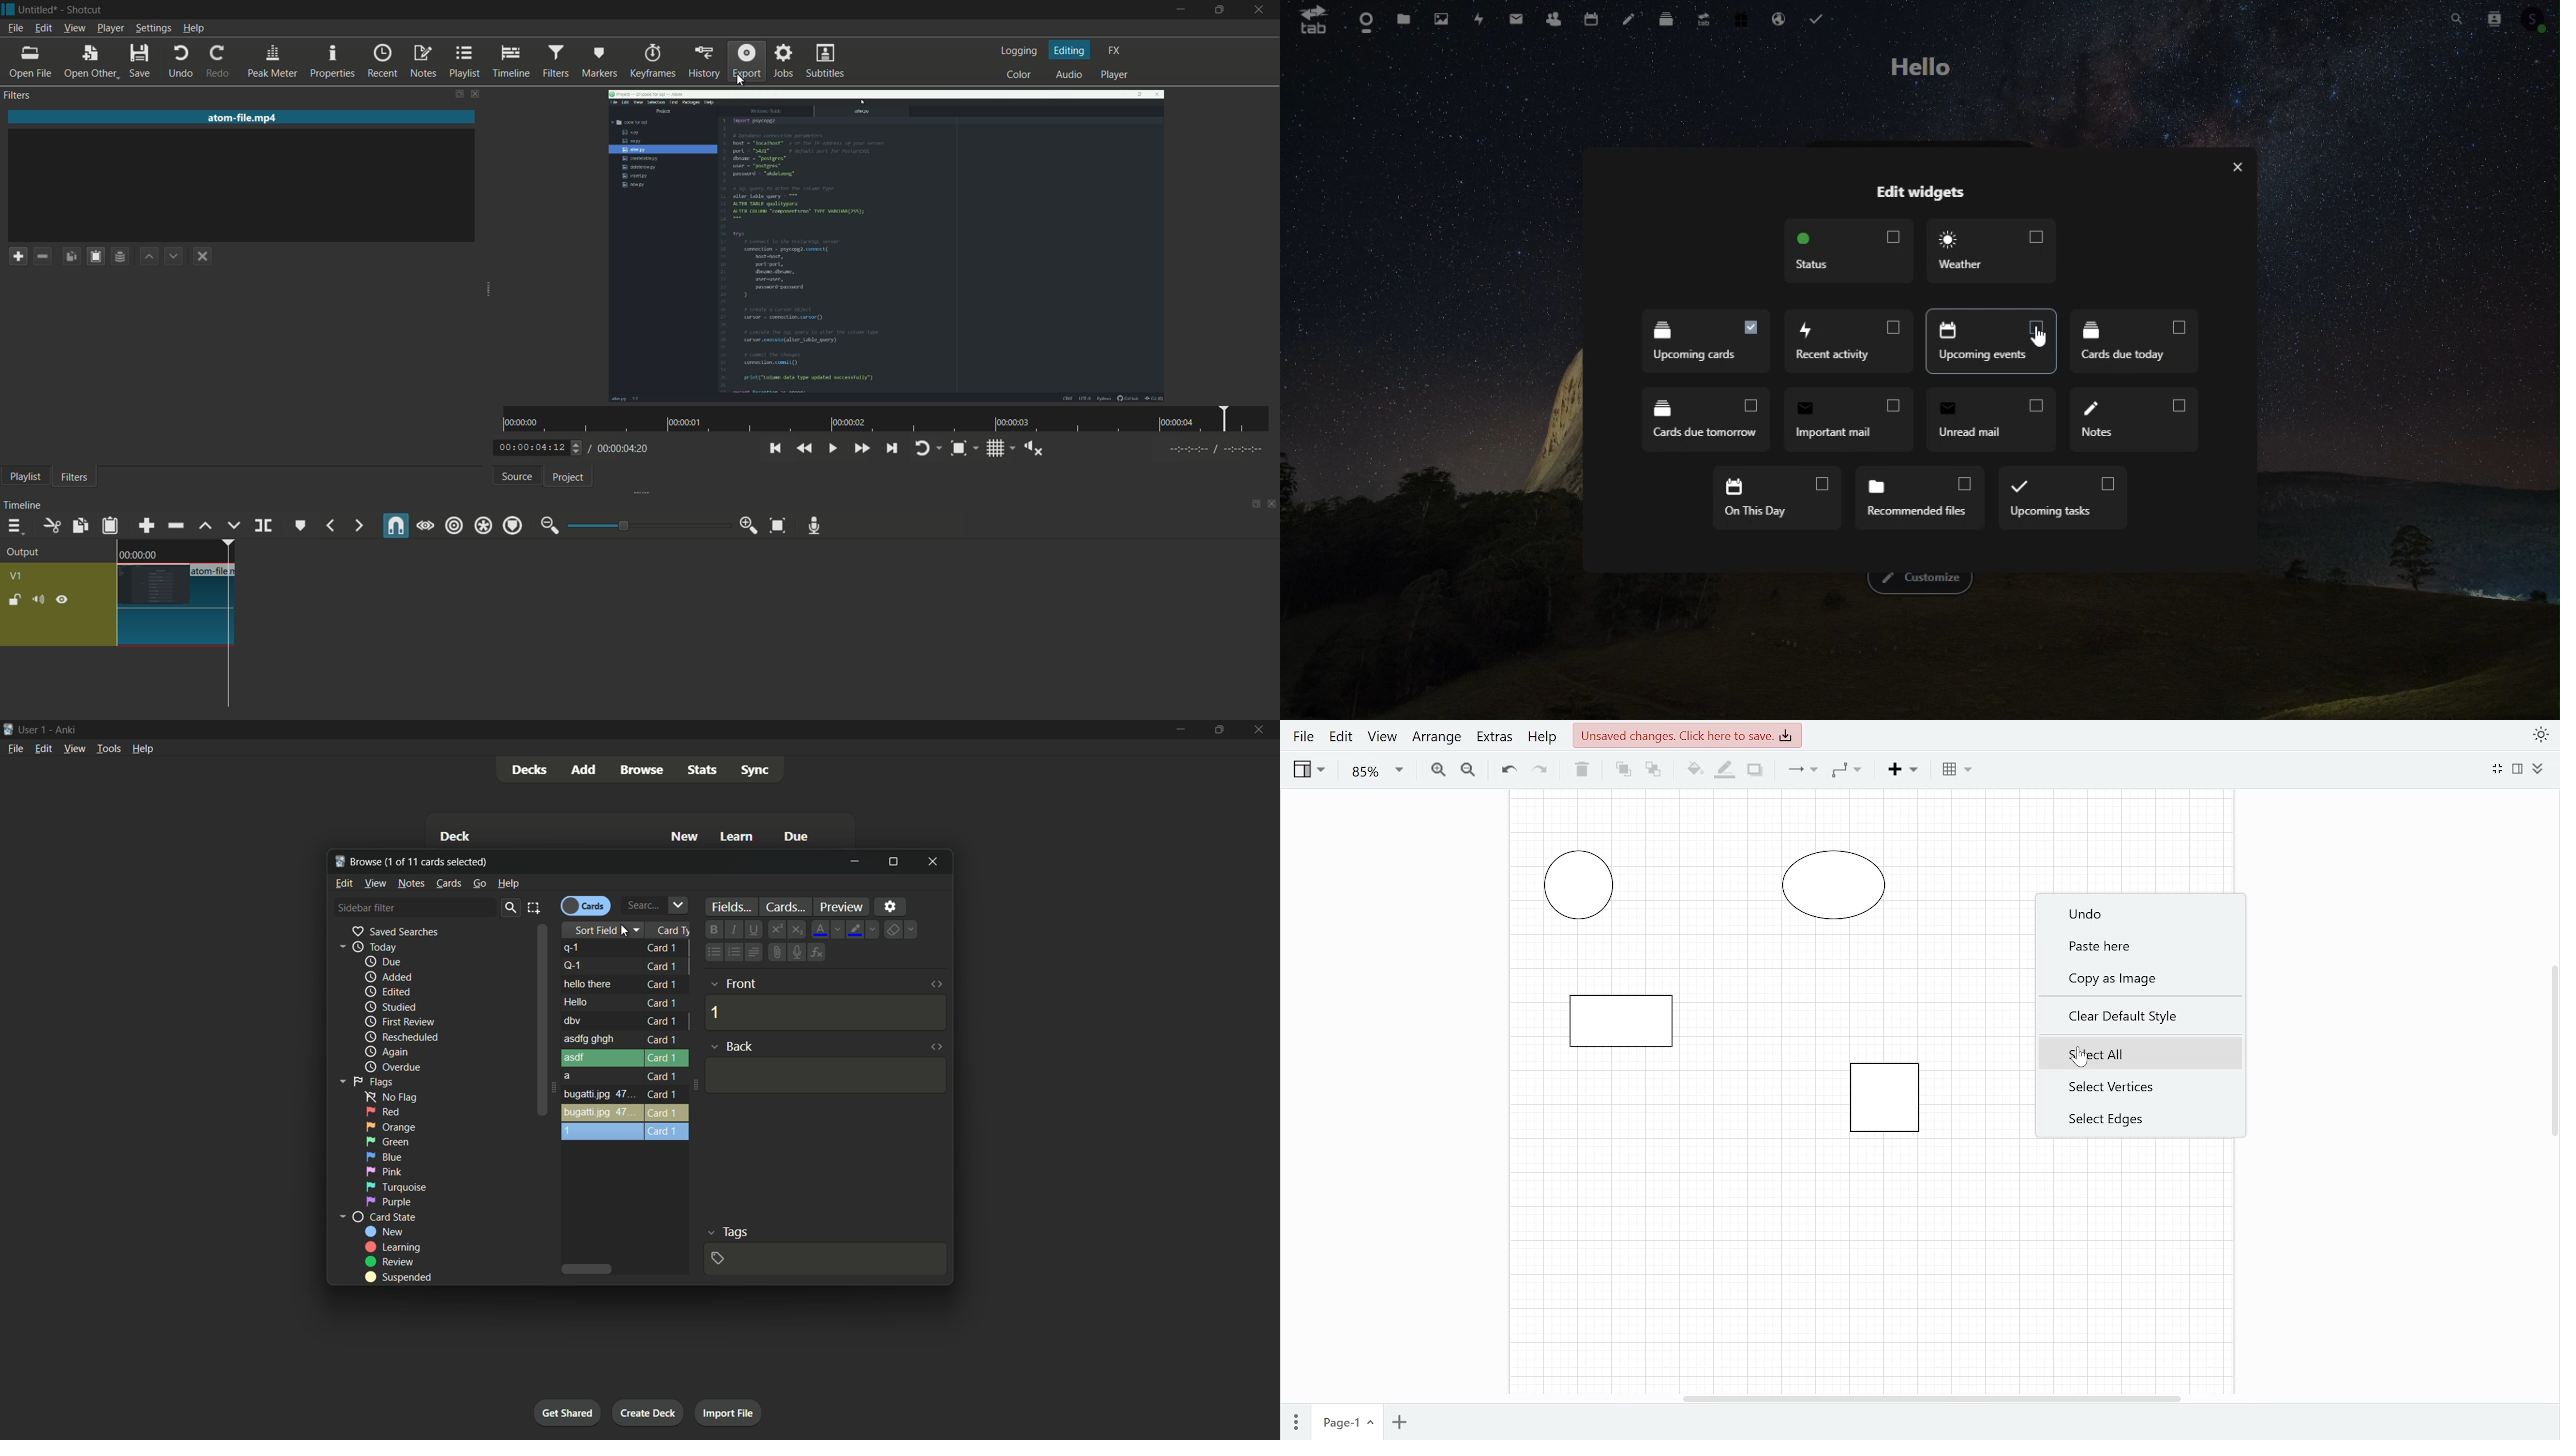 This screenshot has width=2576, height=1456. Describe the element at coordinates (646, 1414) in the screenshot. I see `create deck` at that location.